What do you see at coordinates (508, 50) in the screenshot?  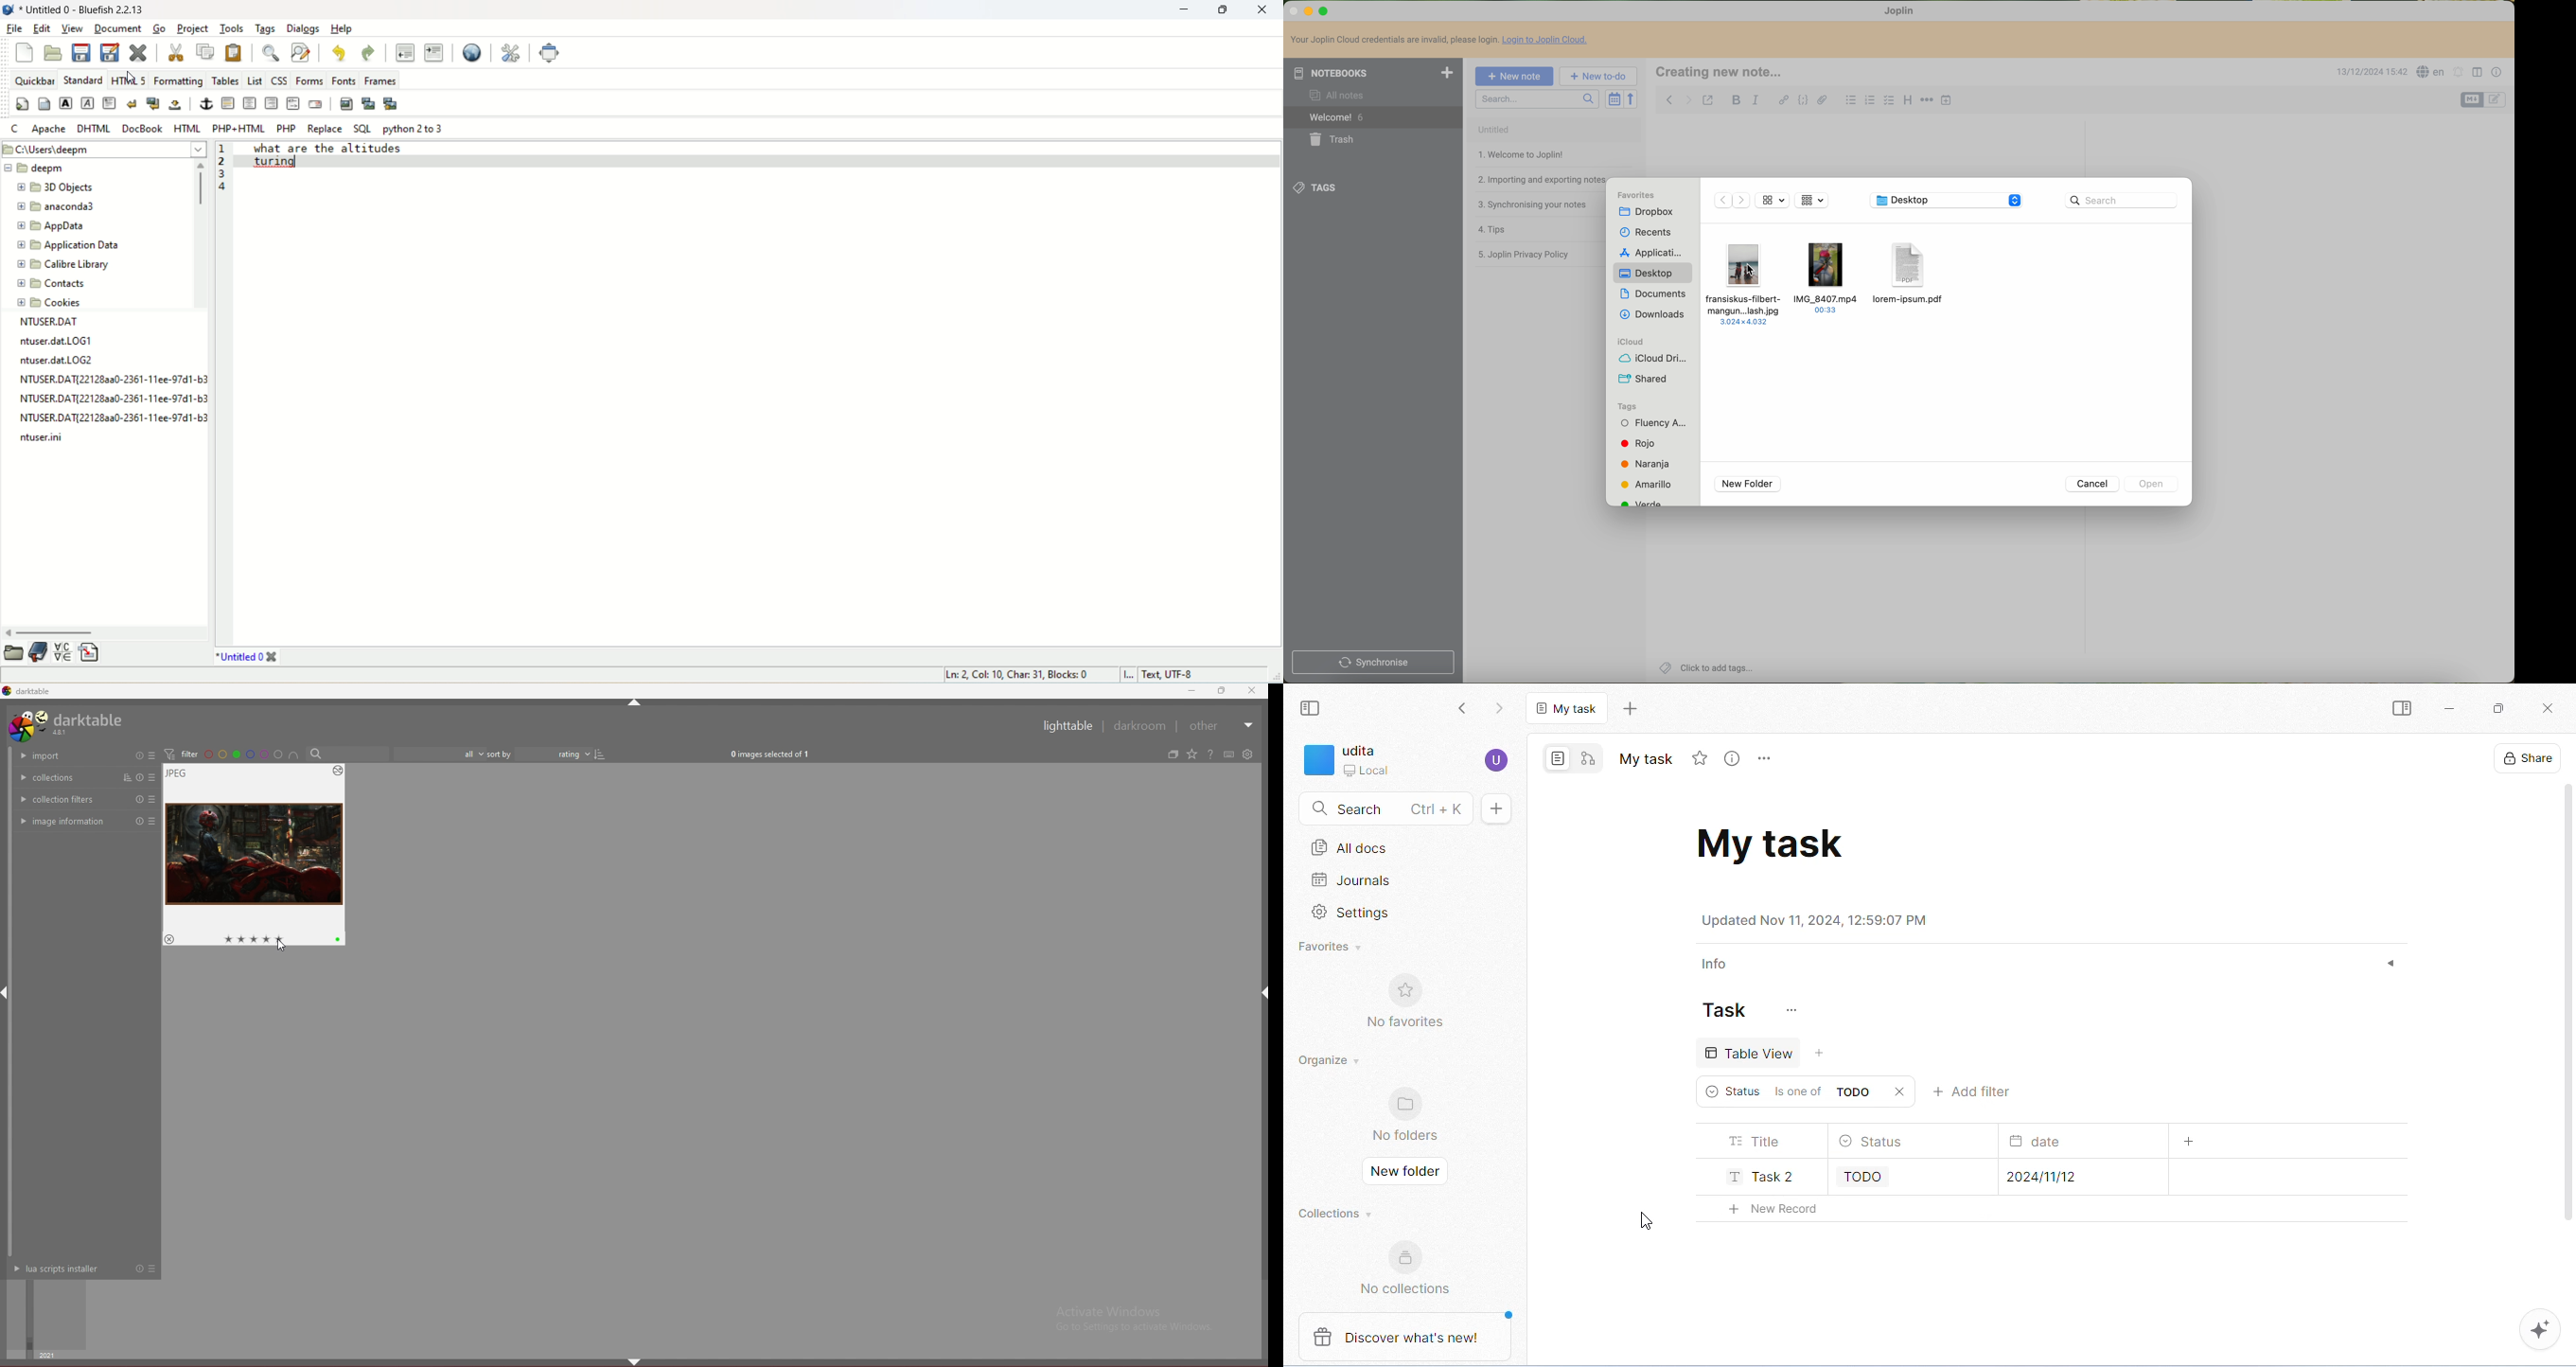 I see `edit preferences` at bounding box center [508, 50].